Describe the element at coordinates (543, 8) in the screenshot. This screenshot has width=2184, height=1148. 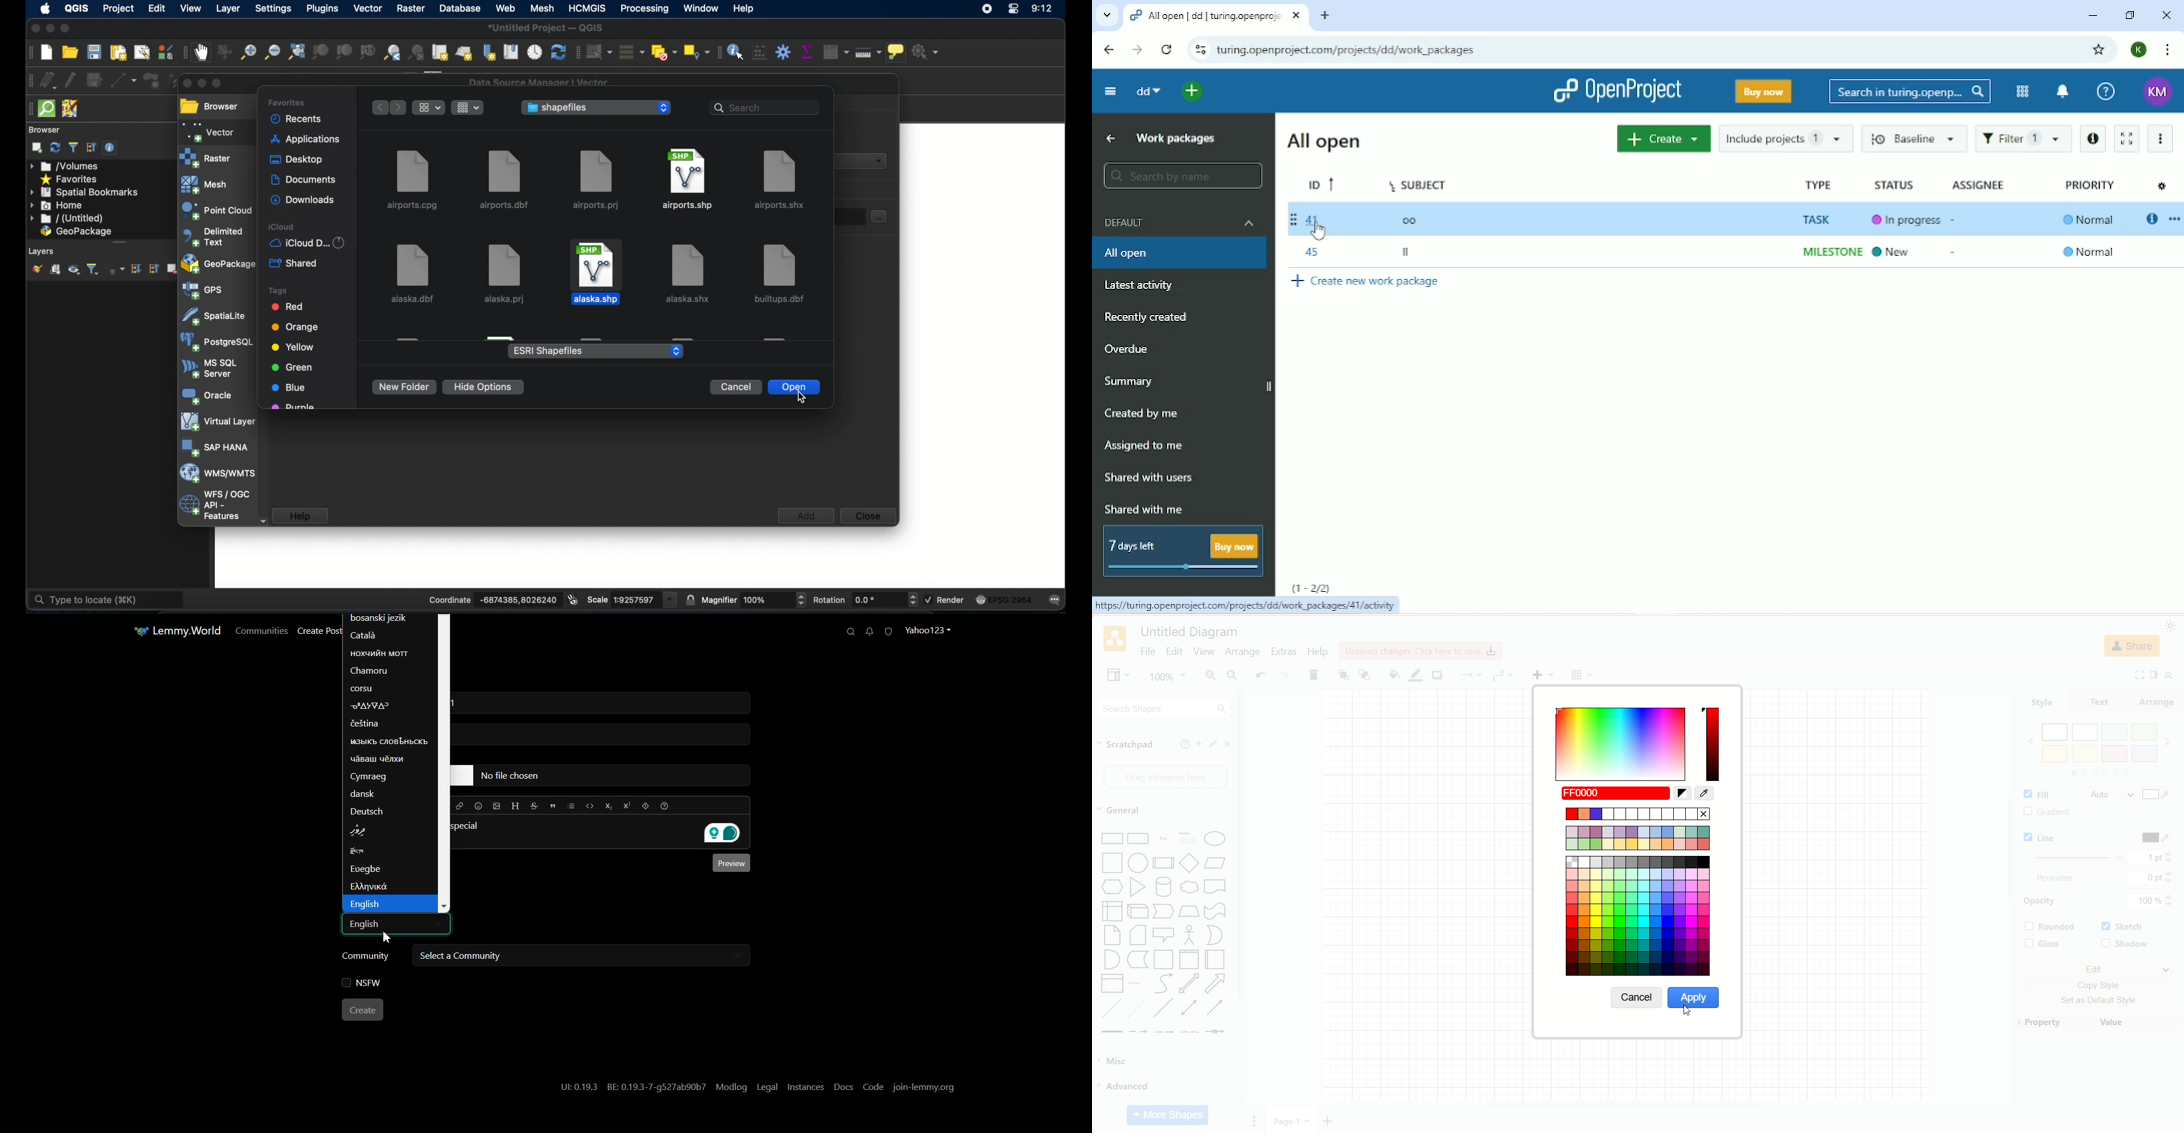
I see `mesh` at that location.